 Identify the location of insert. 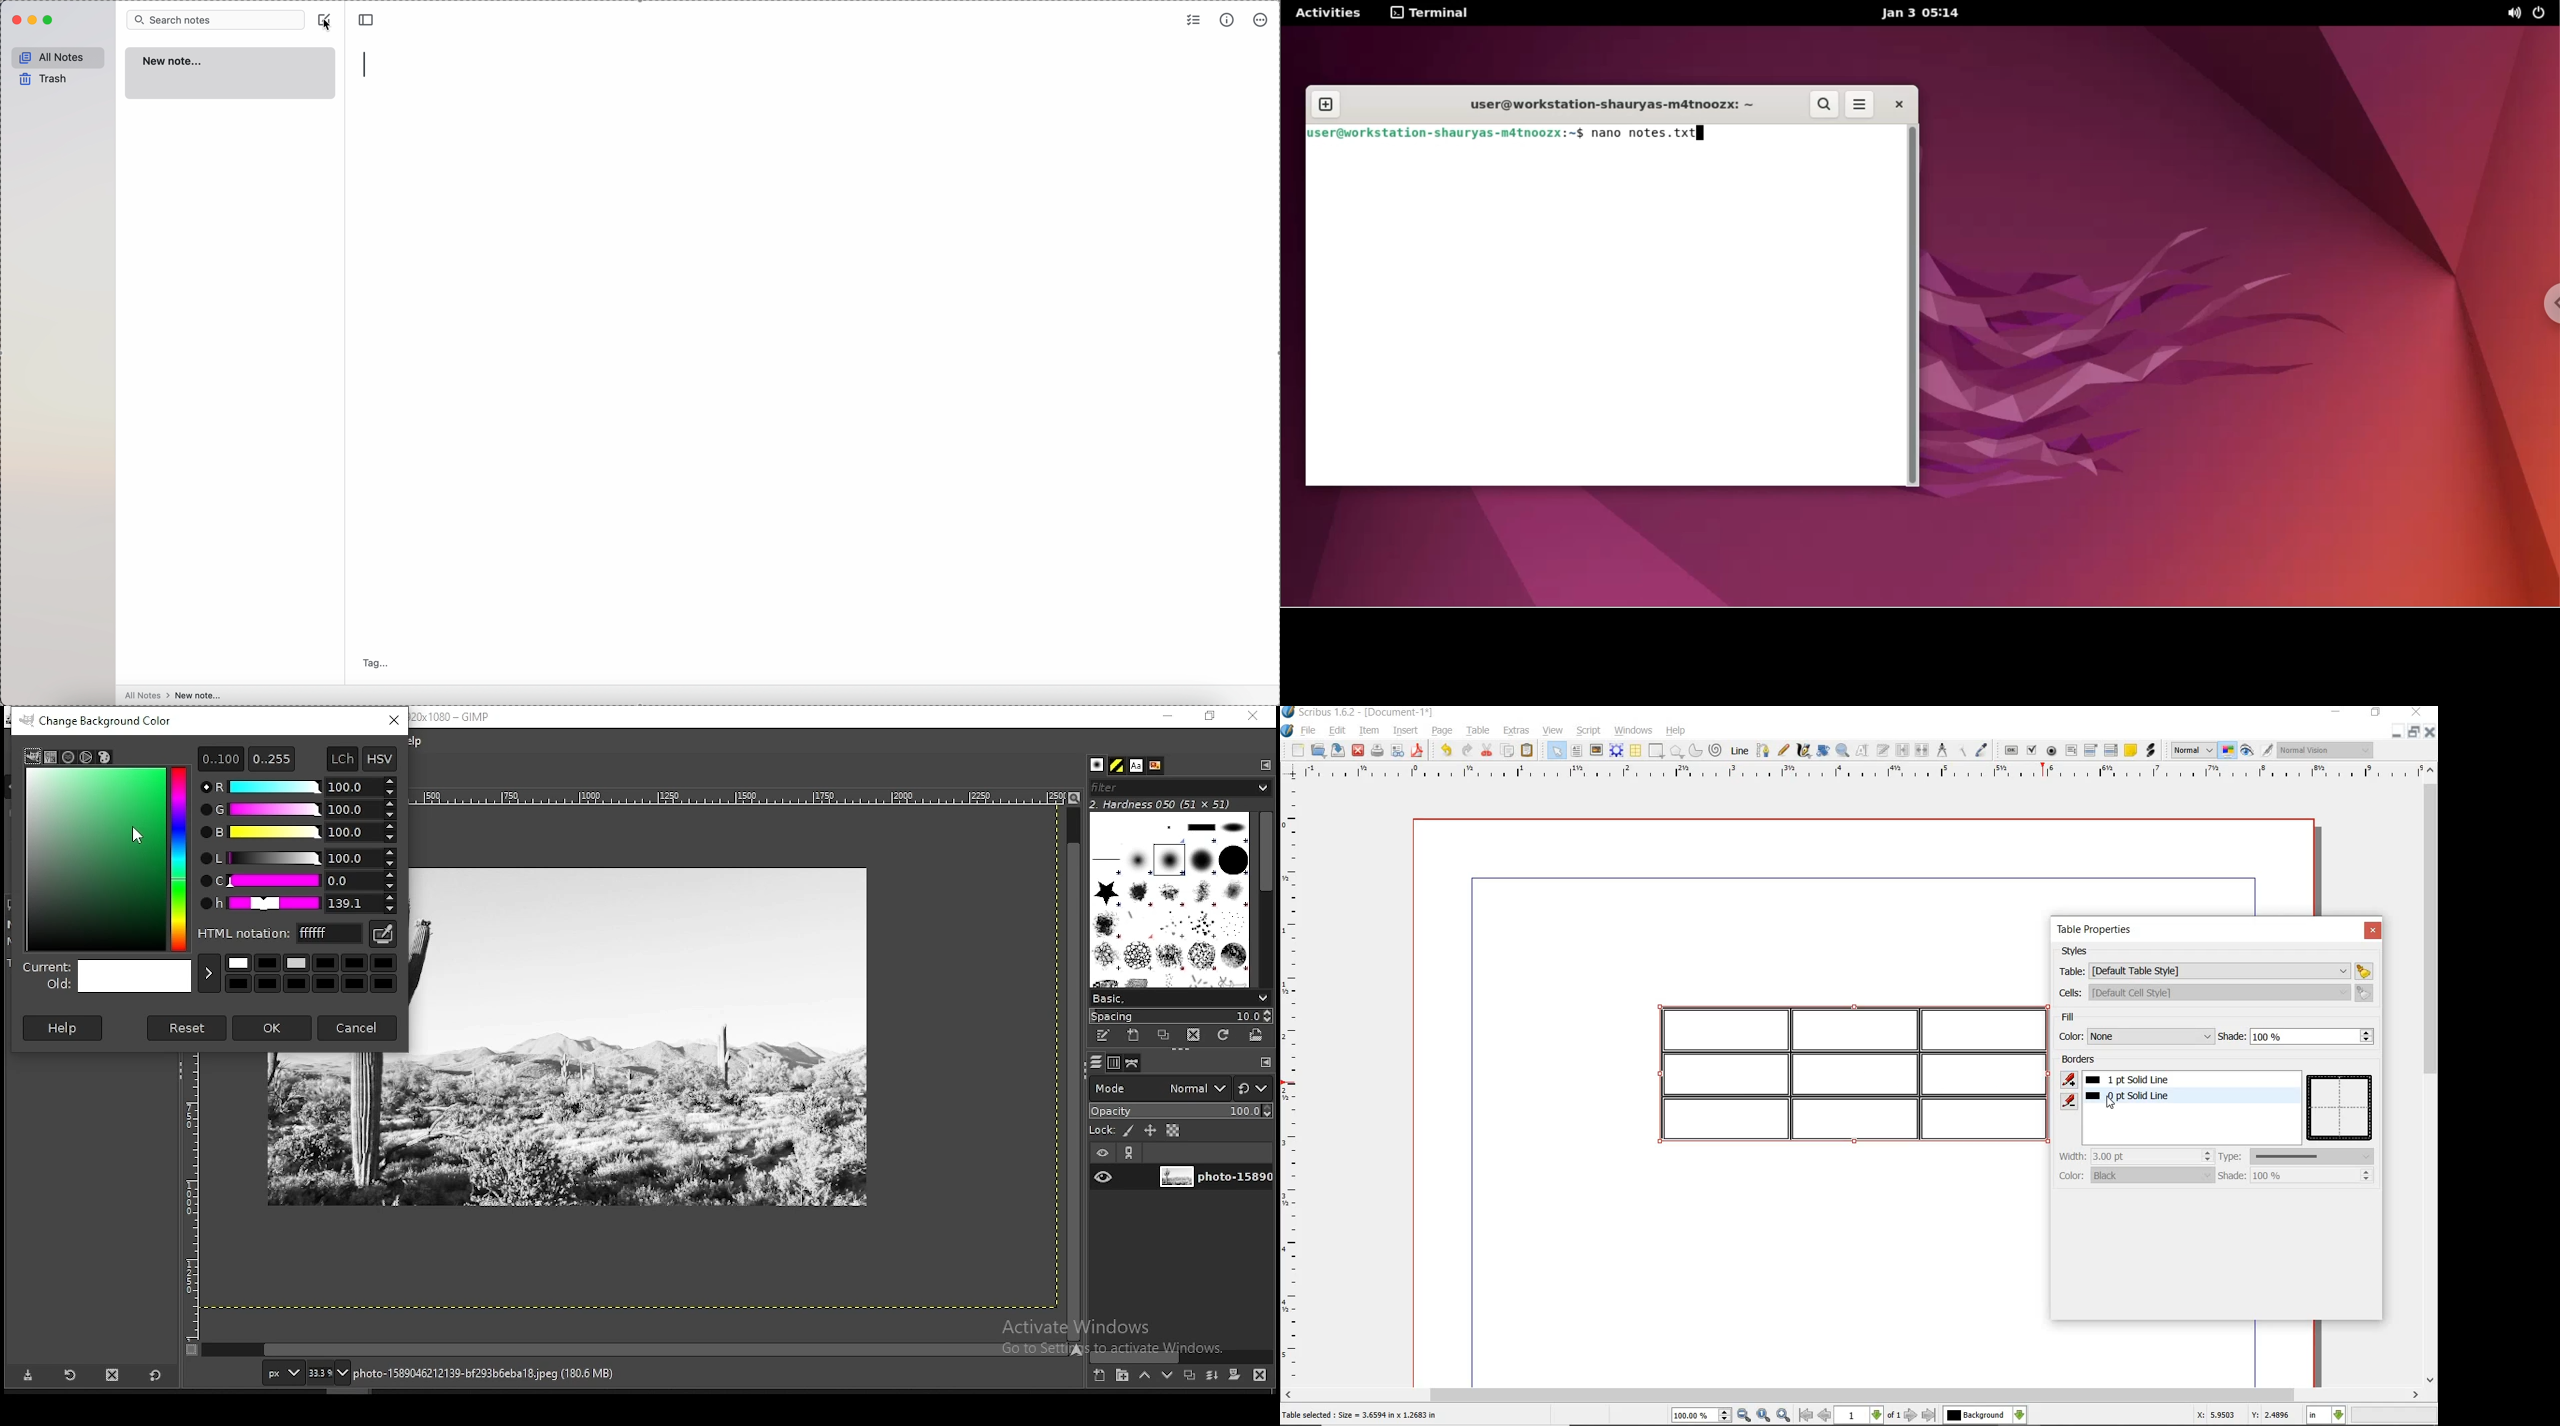
(1408, 729).